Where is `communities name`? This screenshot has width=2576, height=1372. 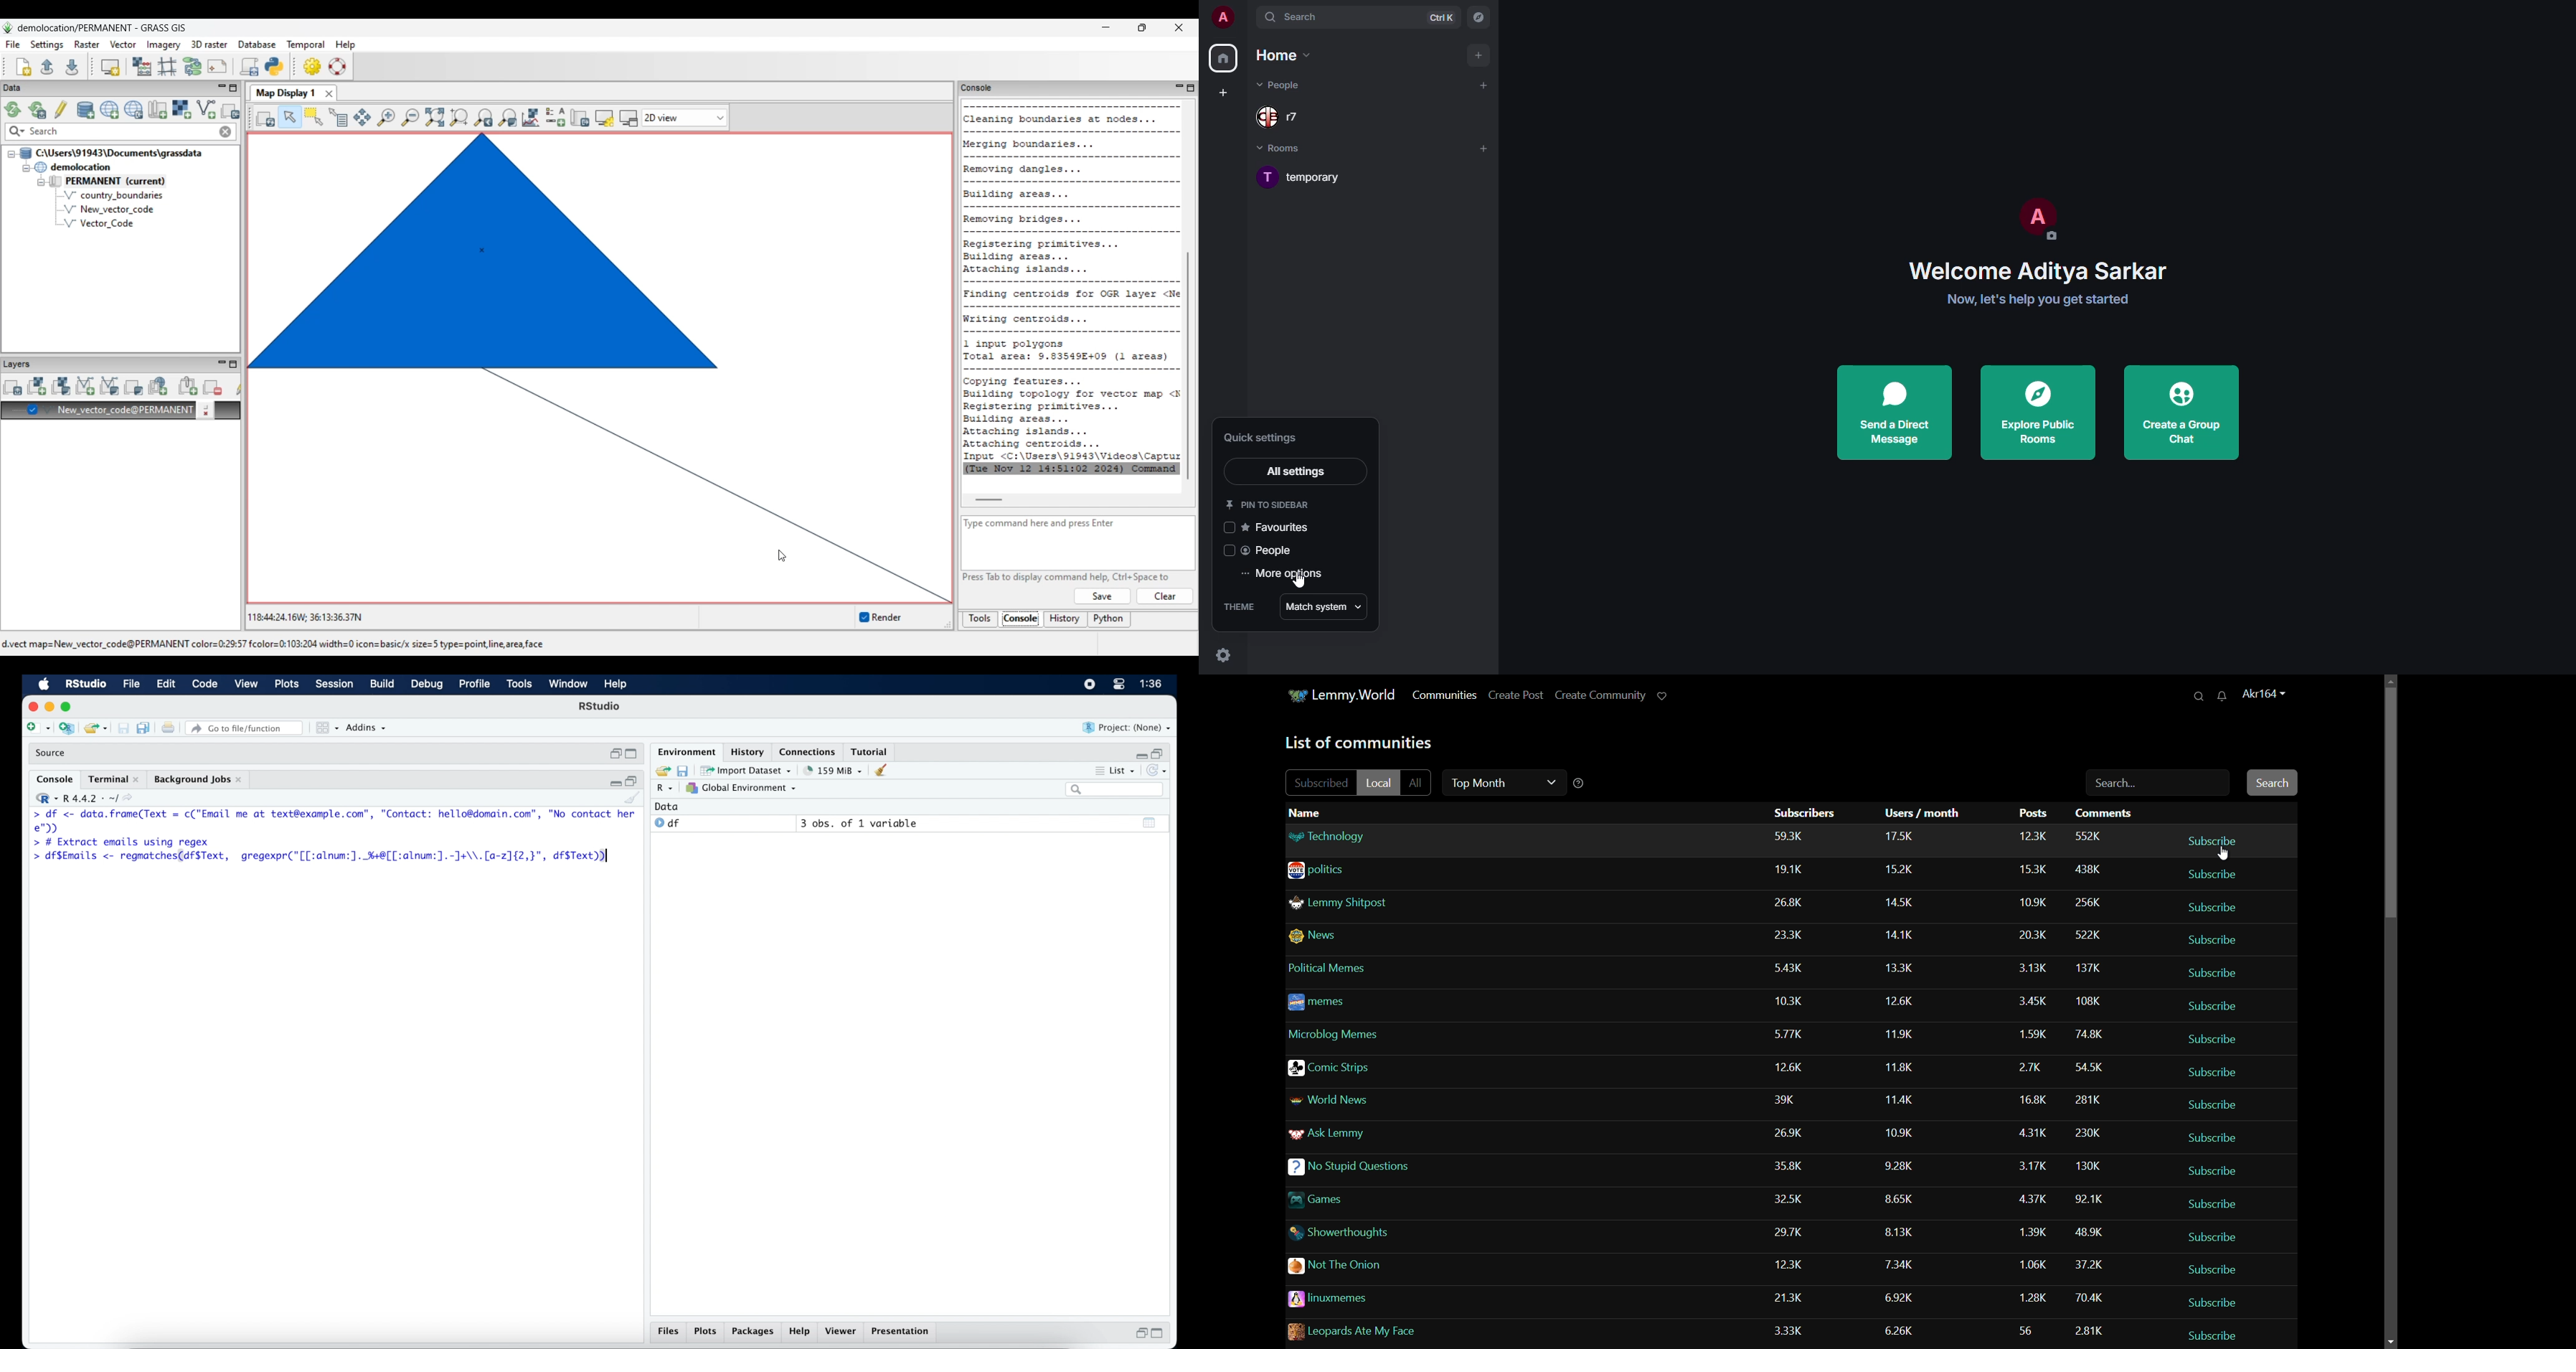
communities name is located at coordinates (1395, 971).